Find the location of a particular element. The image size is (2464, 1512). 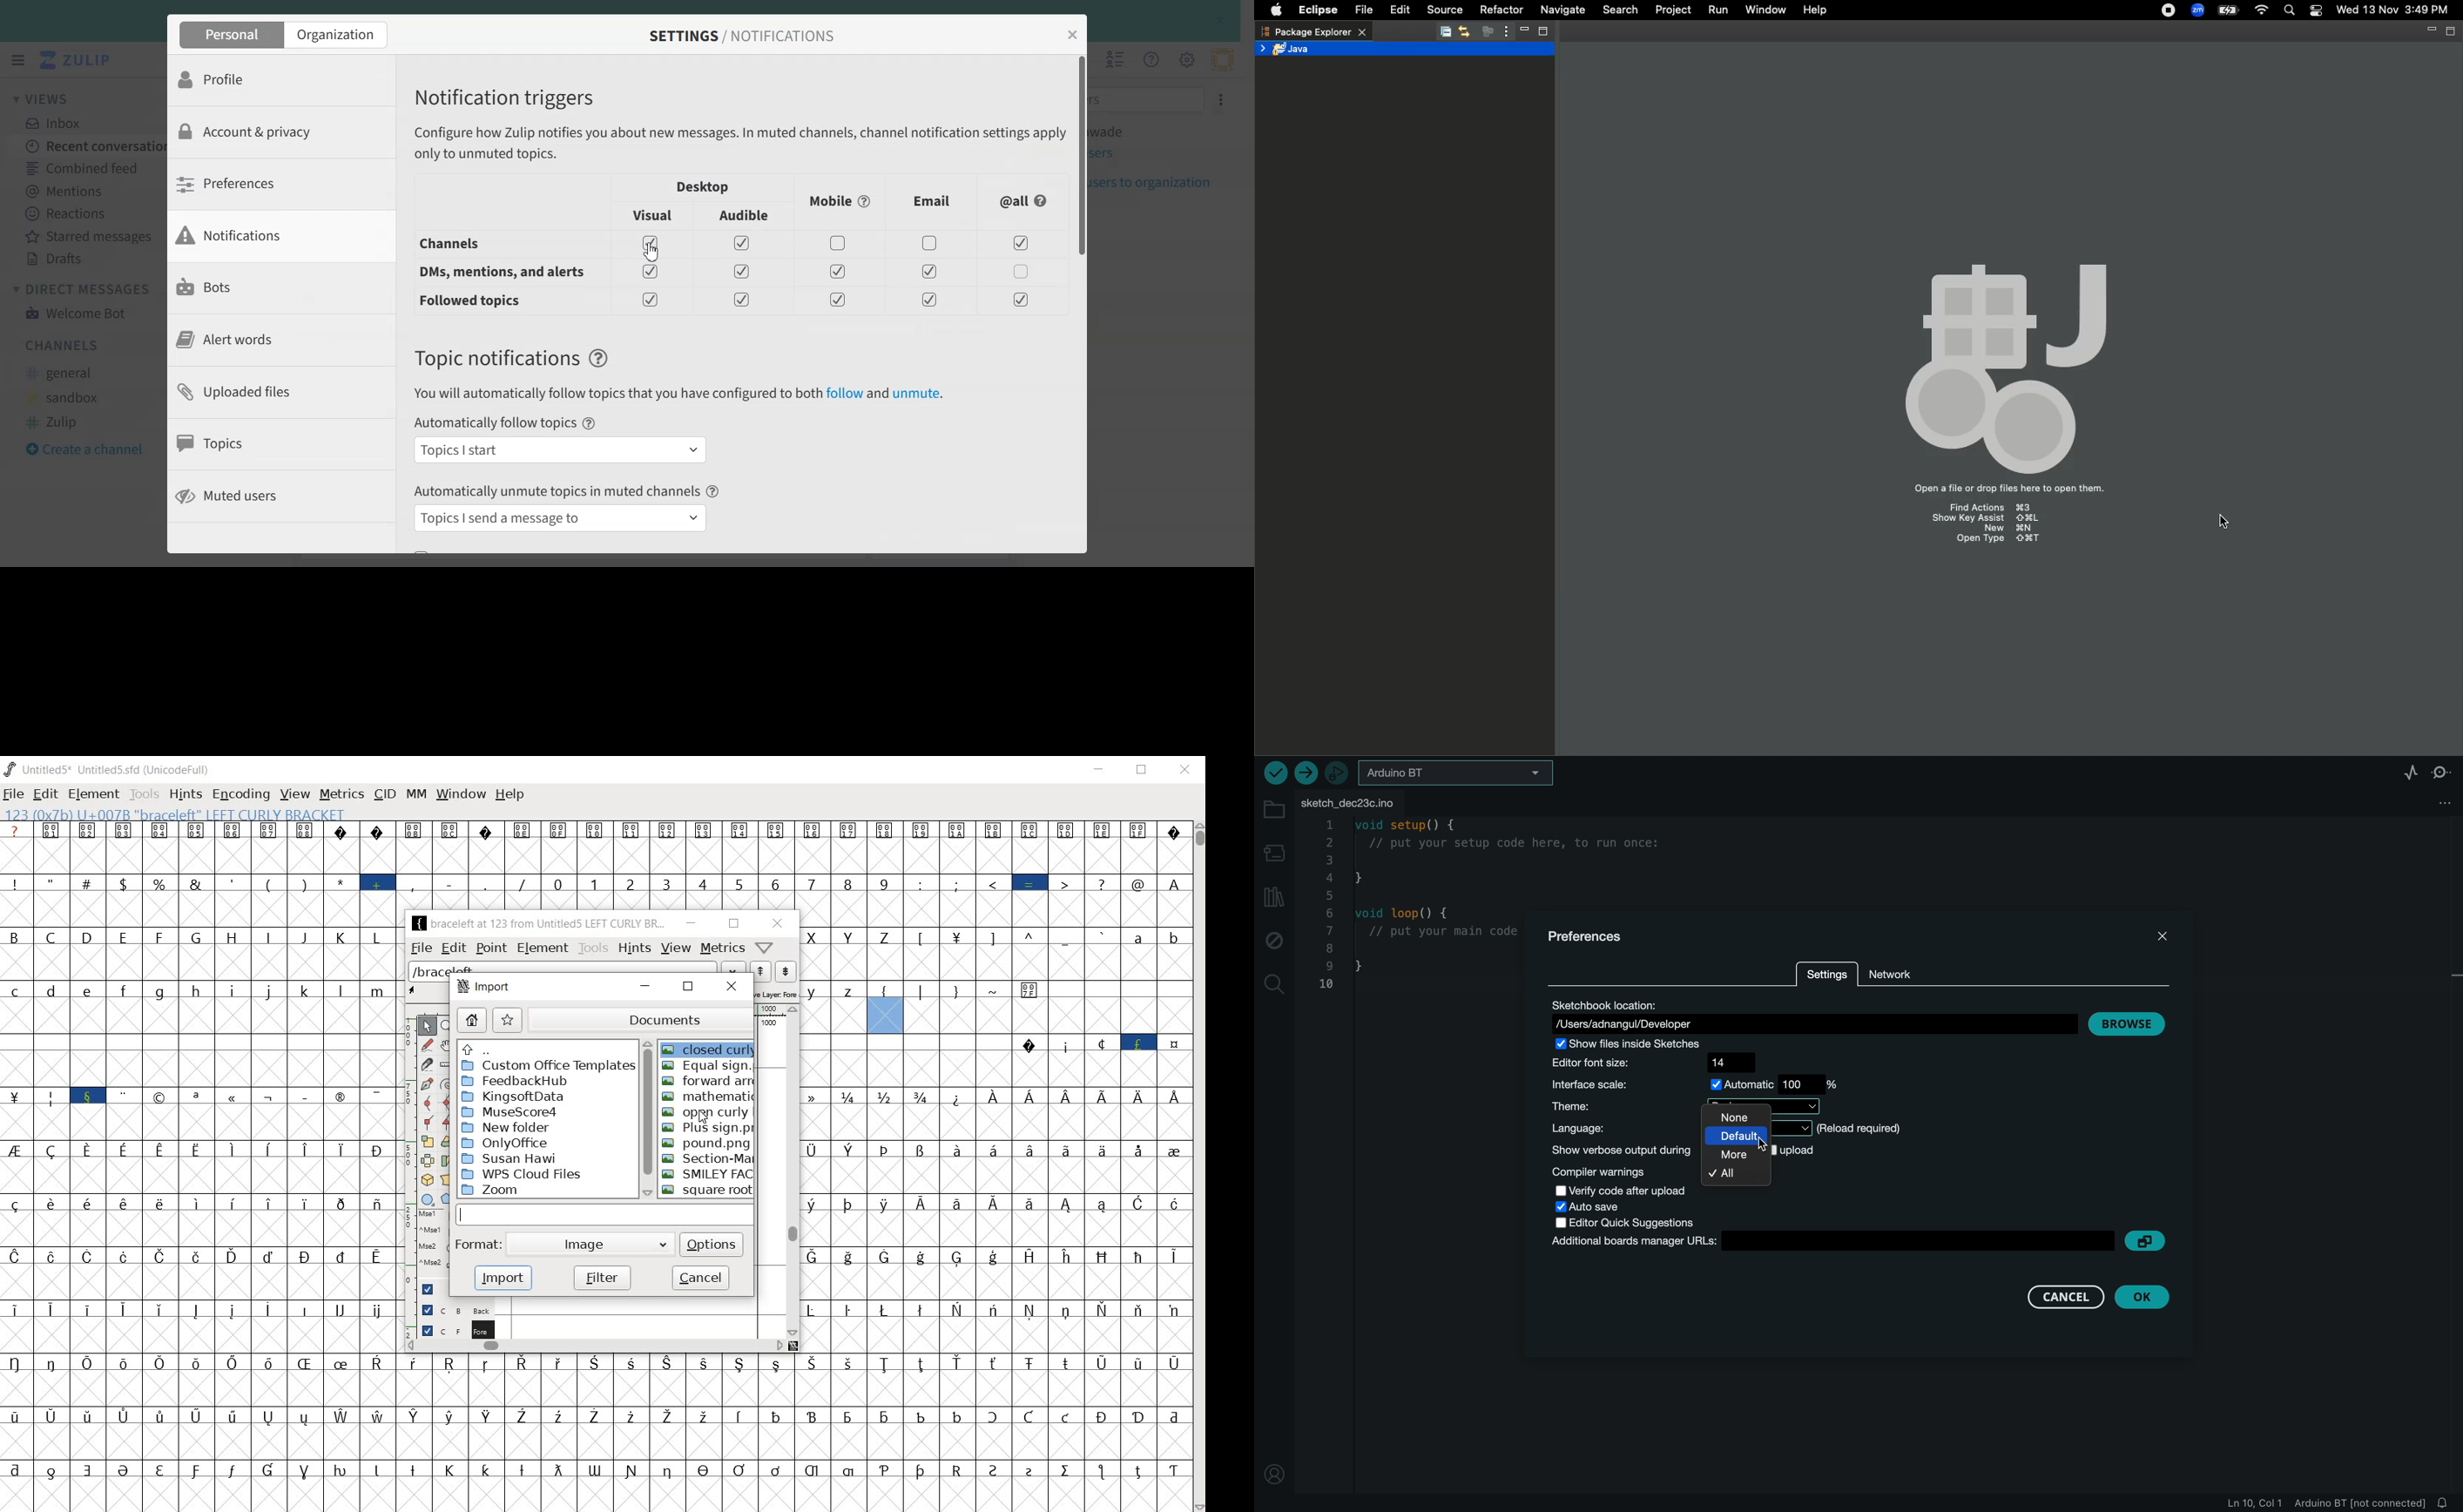

Help is located at coordinates (590, 423).